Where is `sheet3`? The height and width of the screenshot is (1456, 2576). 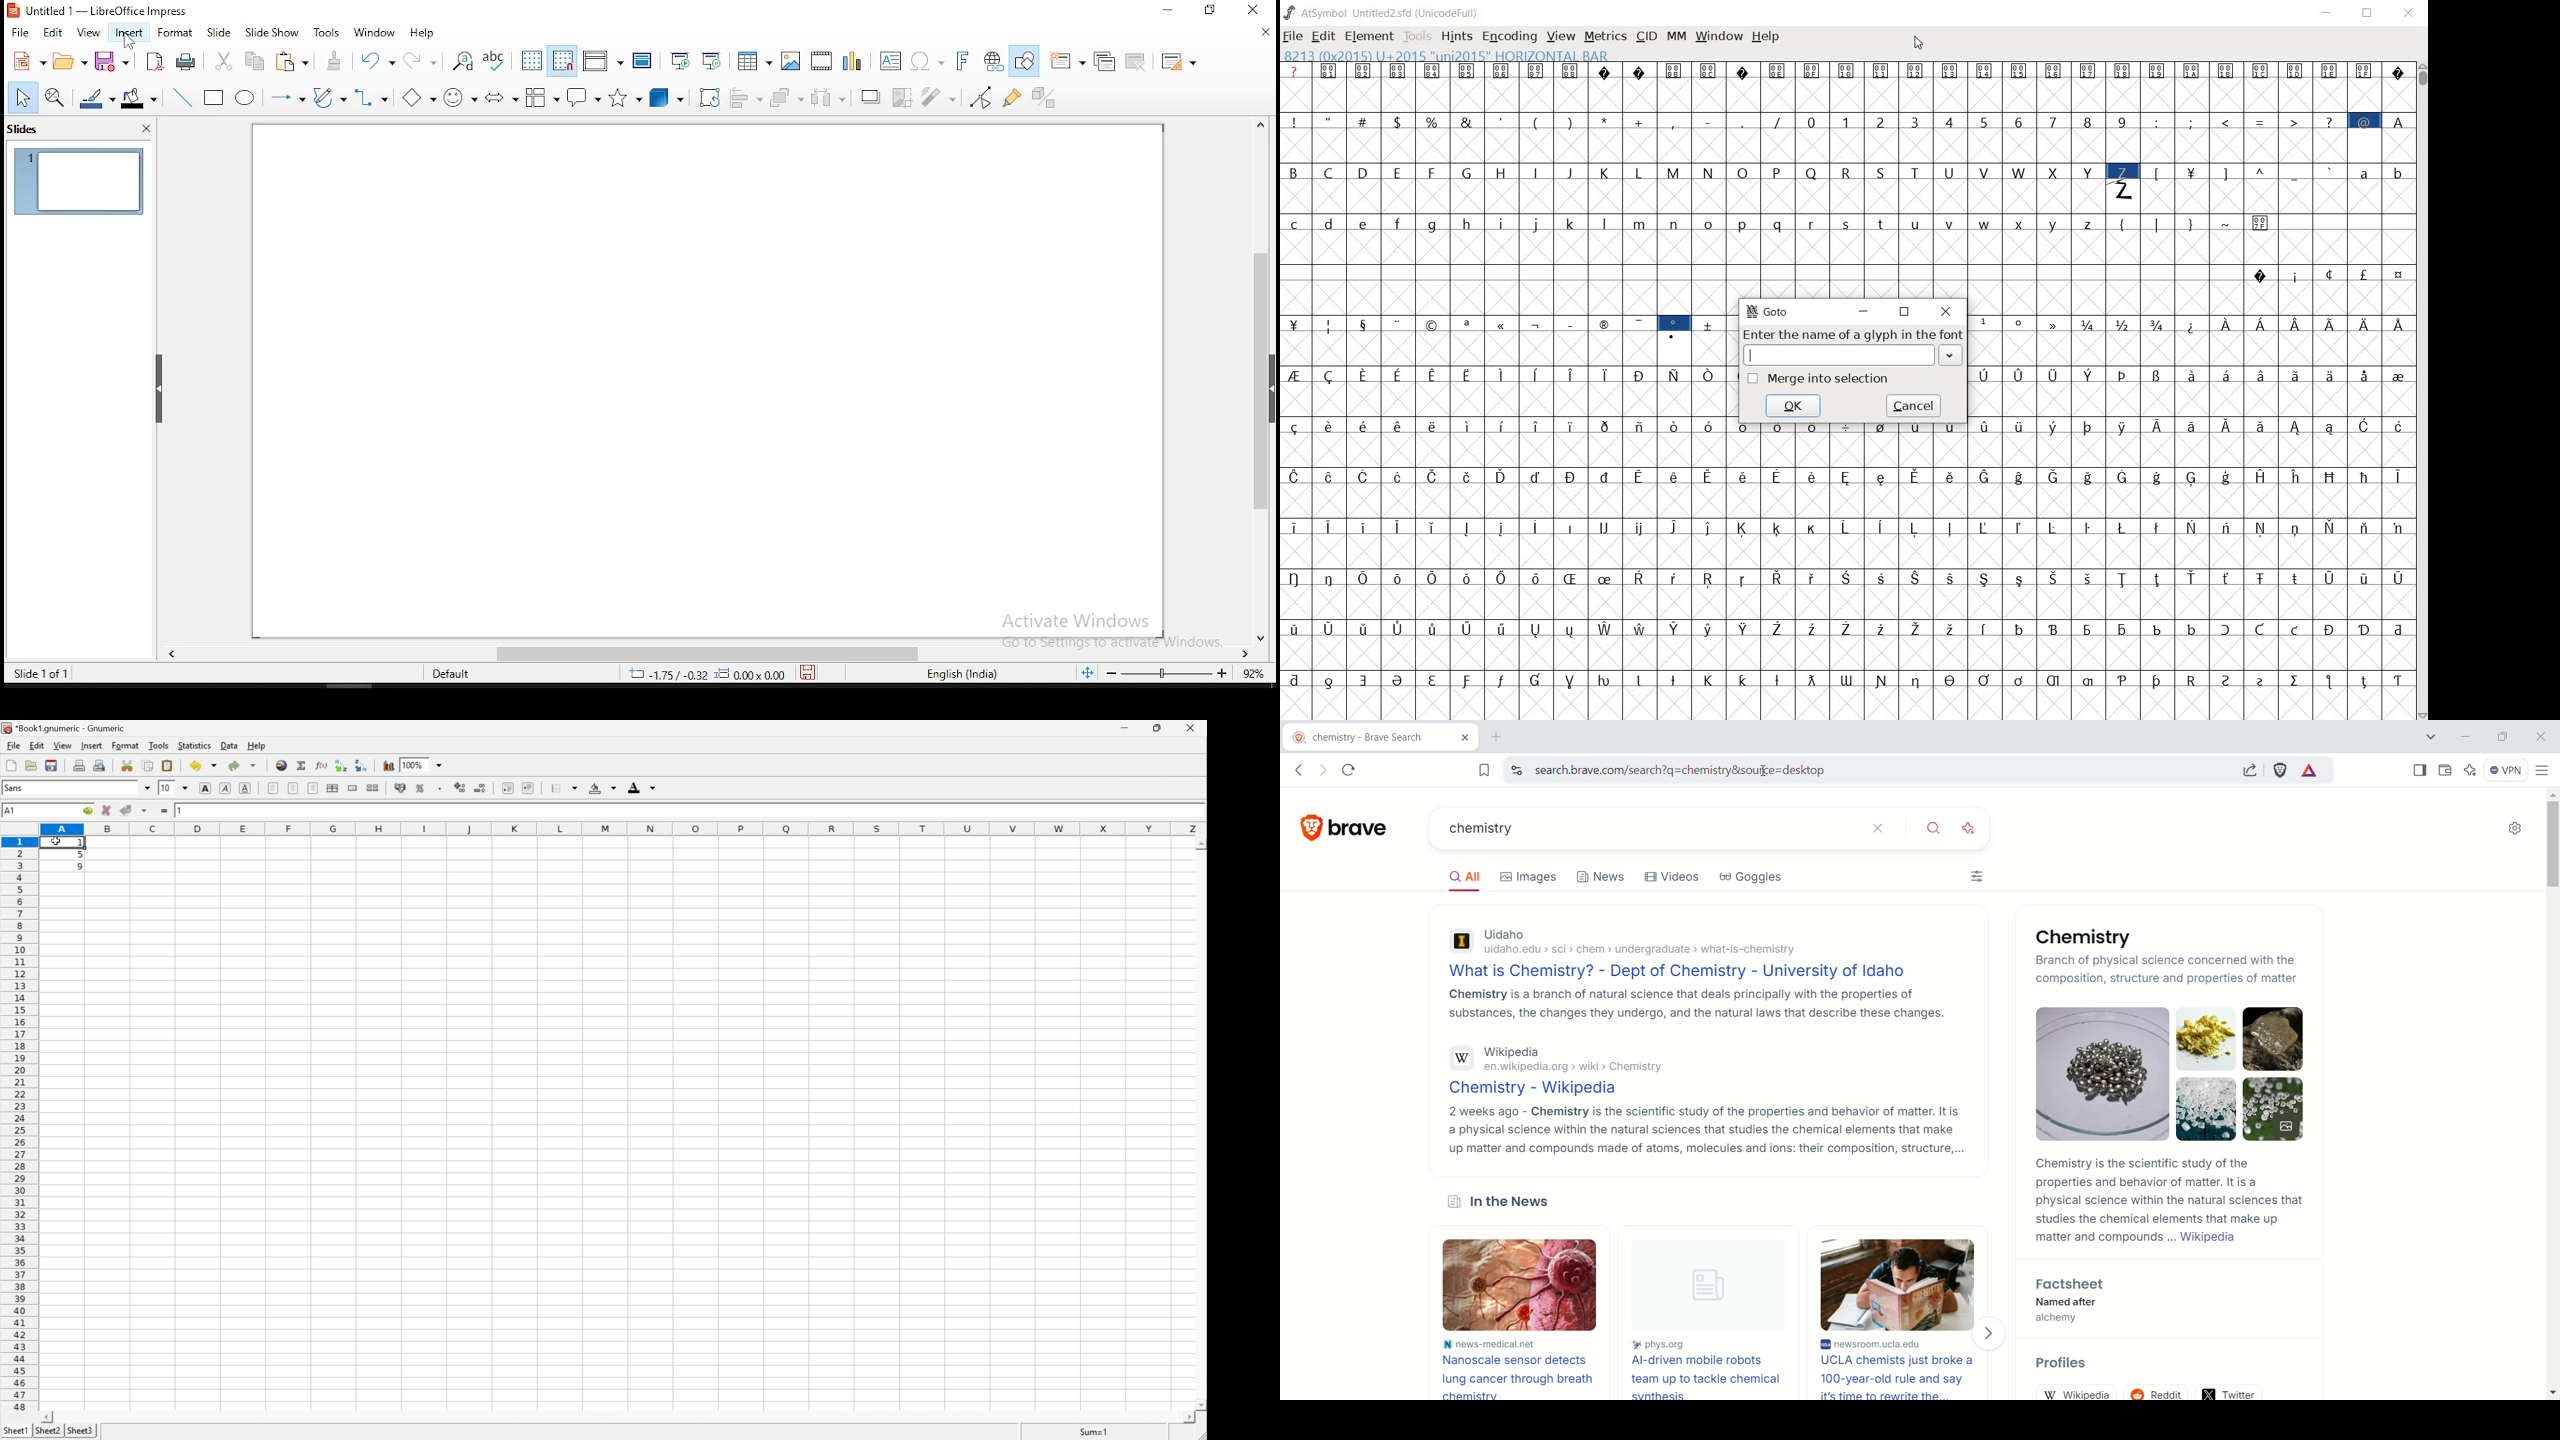 sheet3 is located at coordinates (79, 1432).